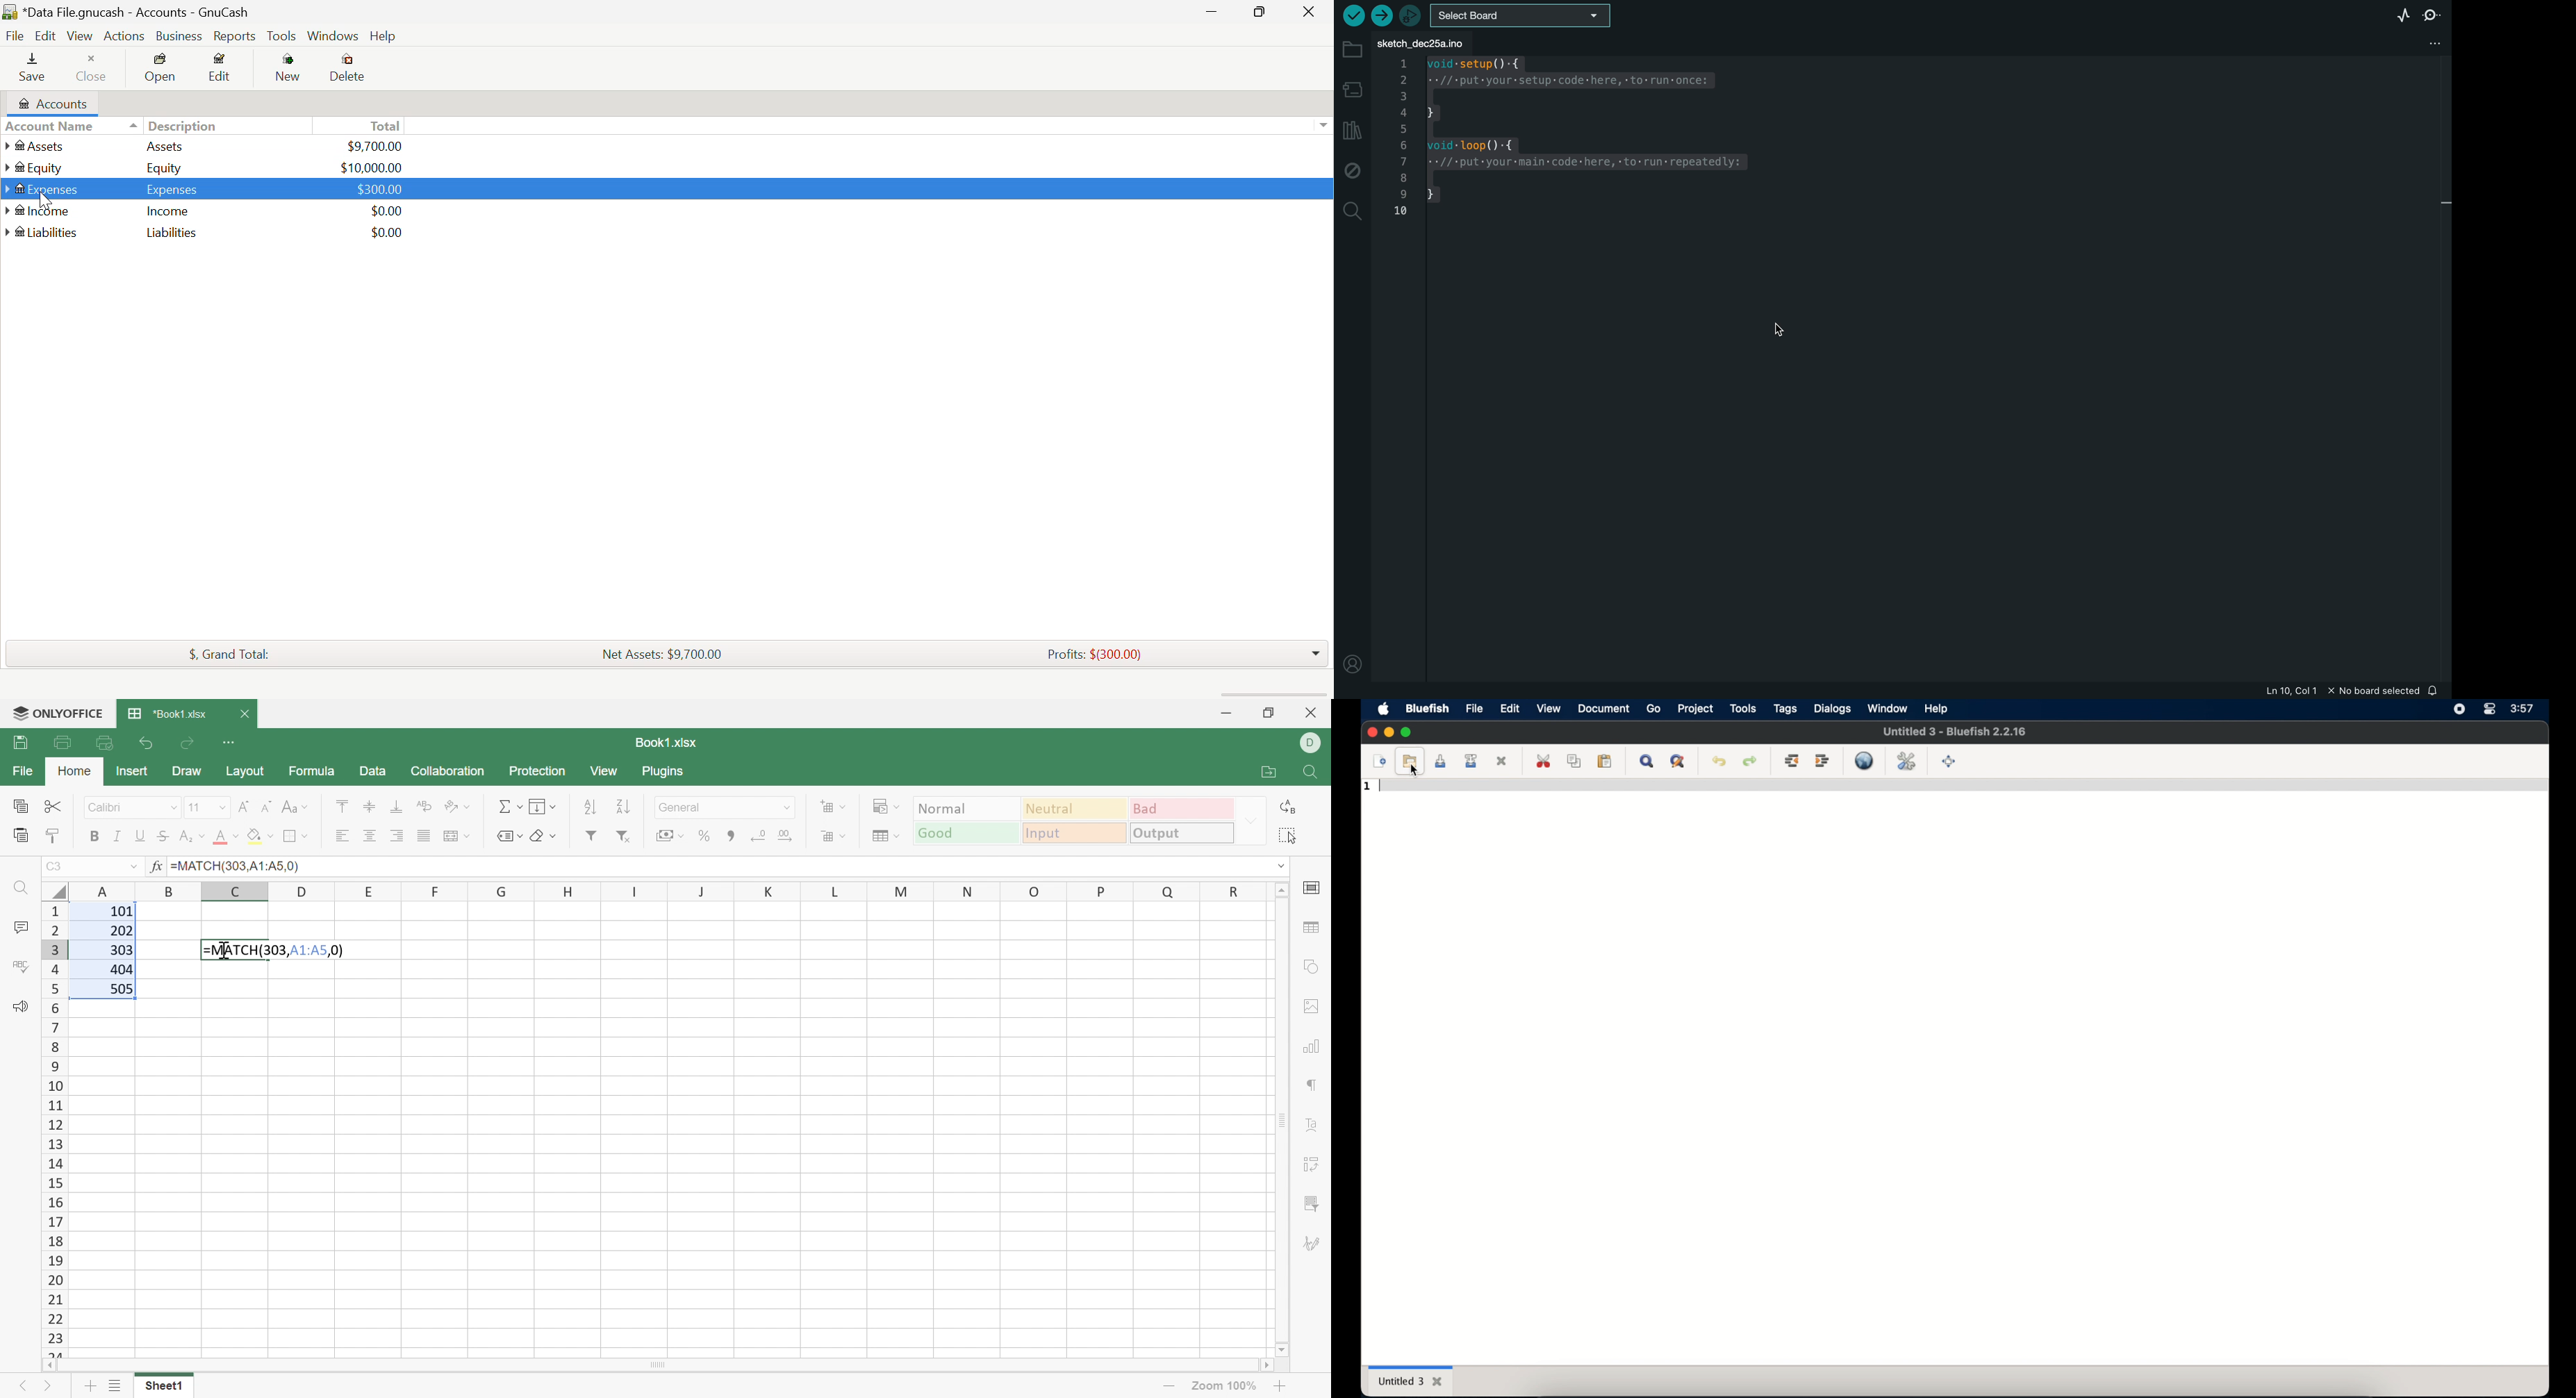 The image size is (2576, 1400). Describe the element at coordinates (459, 834) in the screenshot. I see `Merge and center` at that location.